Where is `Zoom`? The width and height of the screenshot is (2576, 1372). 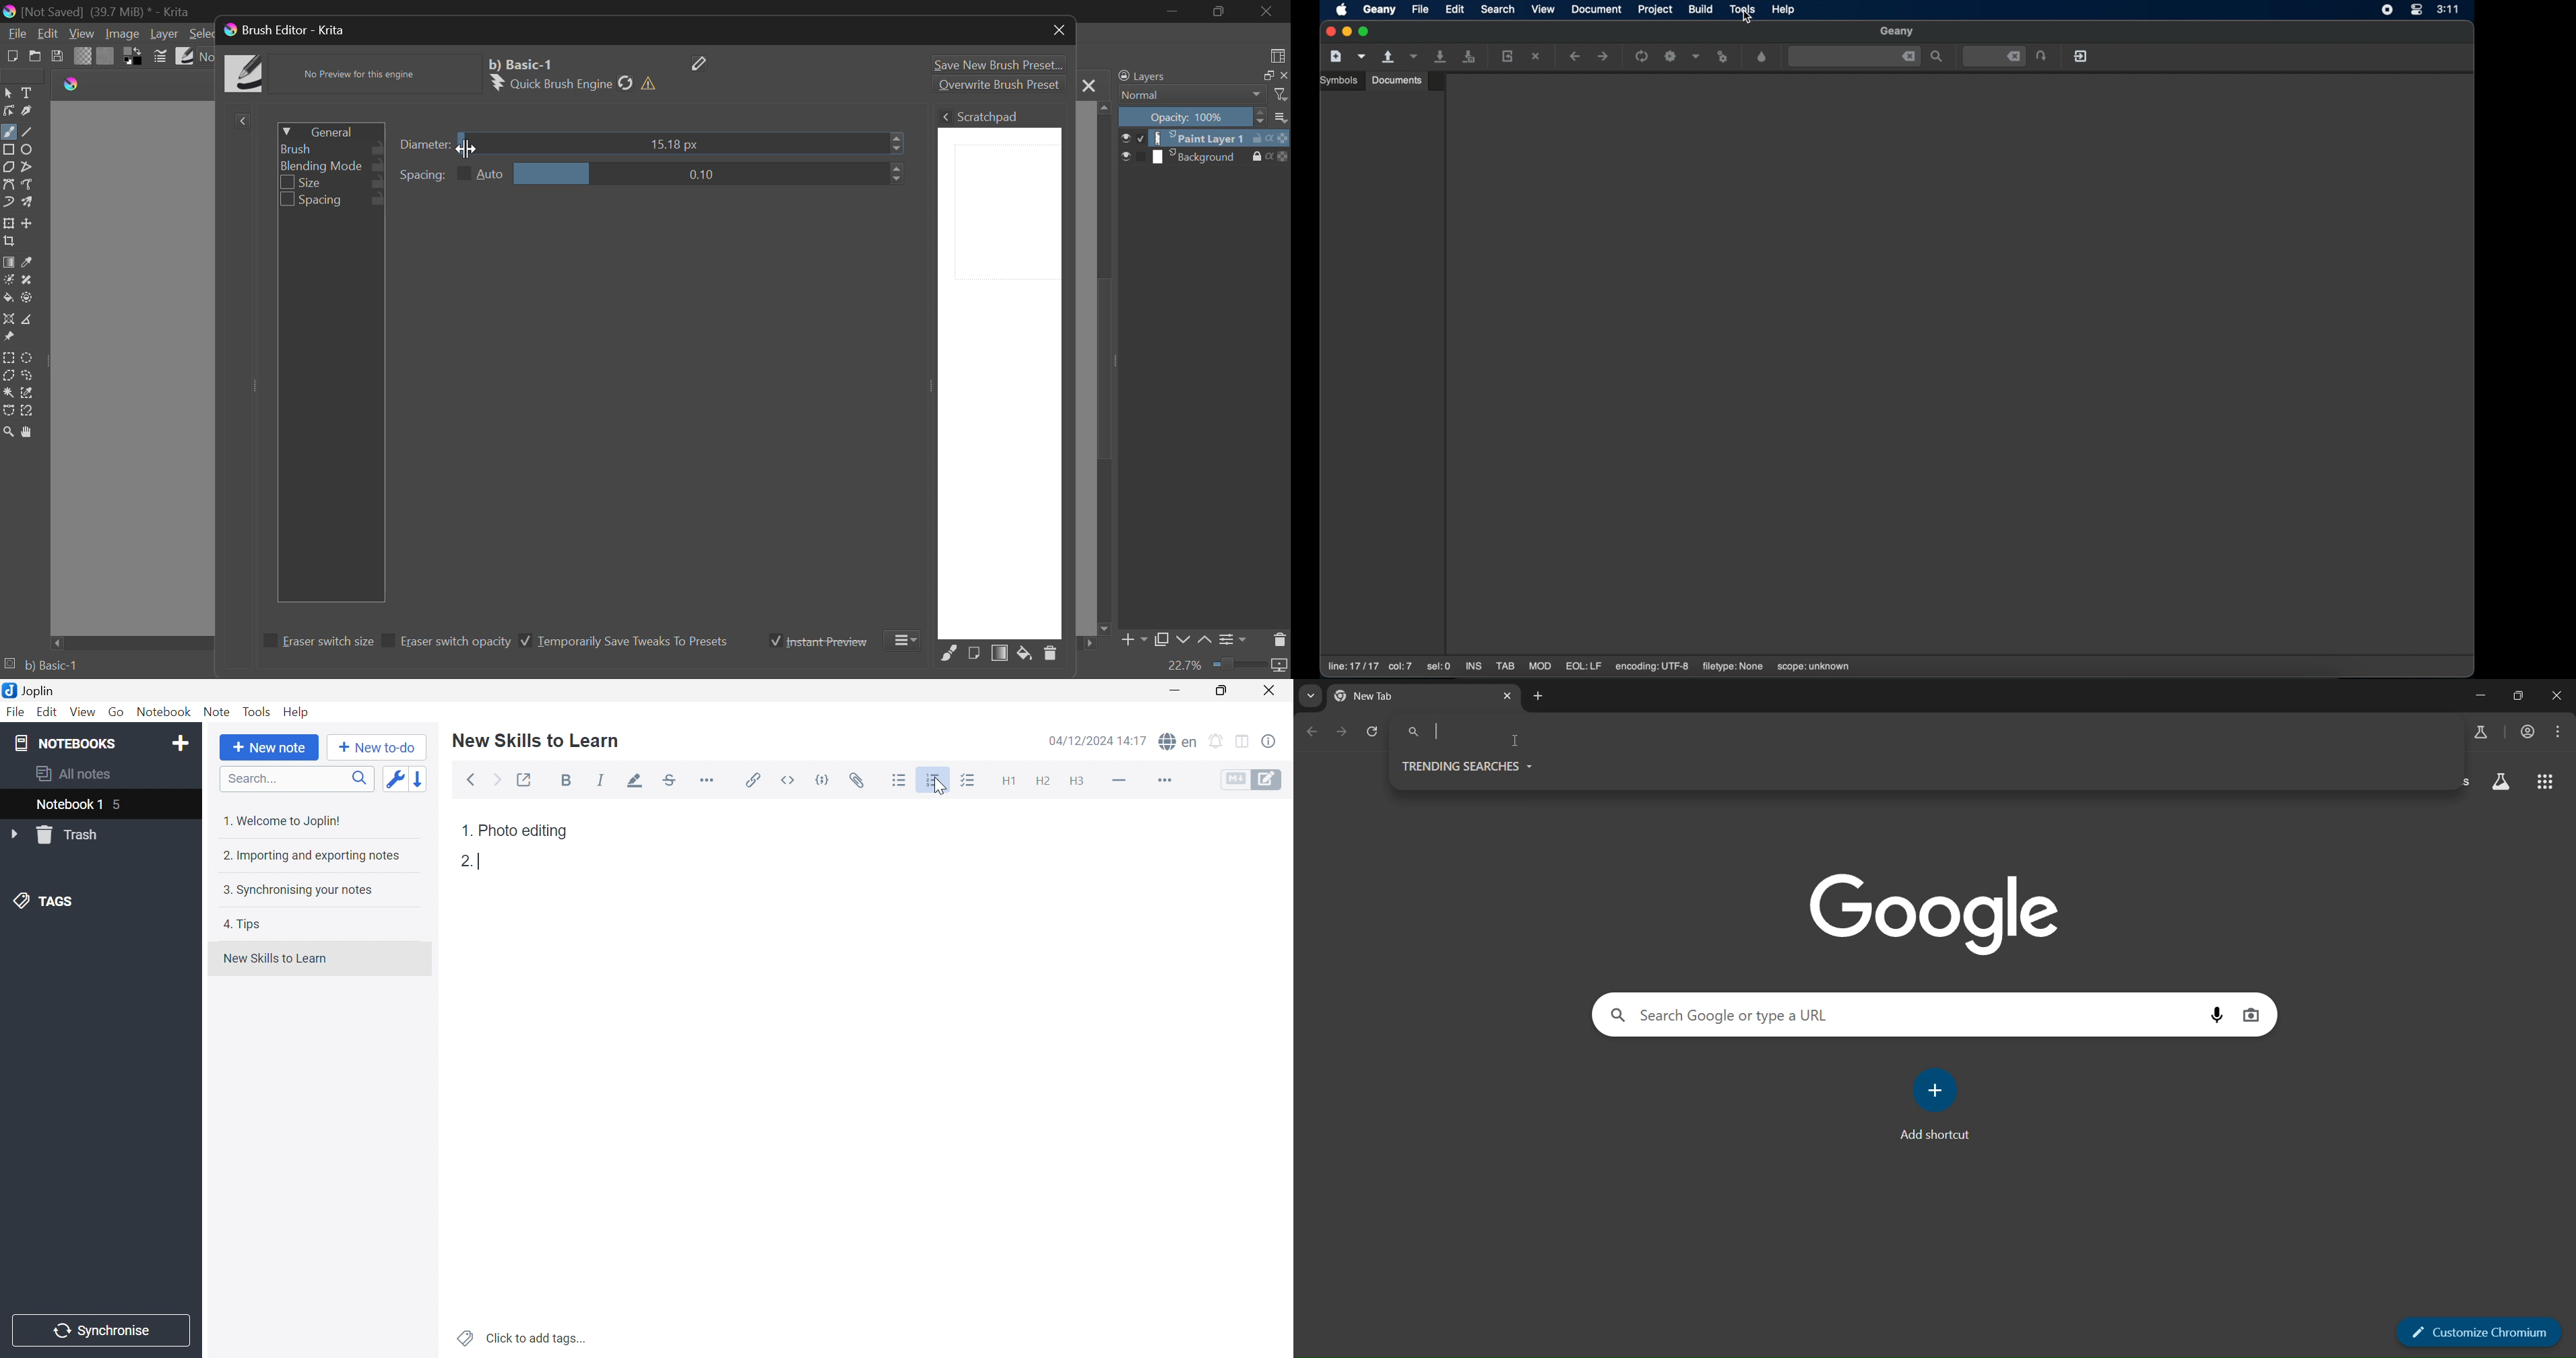 Zoom is located at coordinates (8, 431).